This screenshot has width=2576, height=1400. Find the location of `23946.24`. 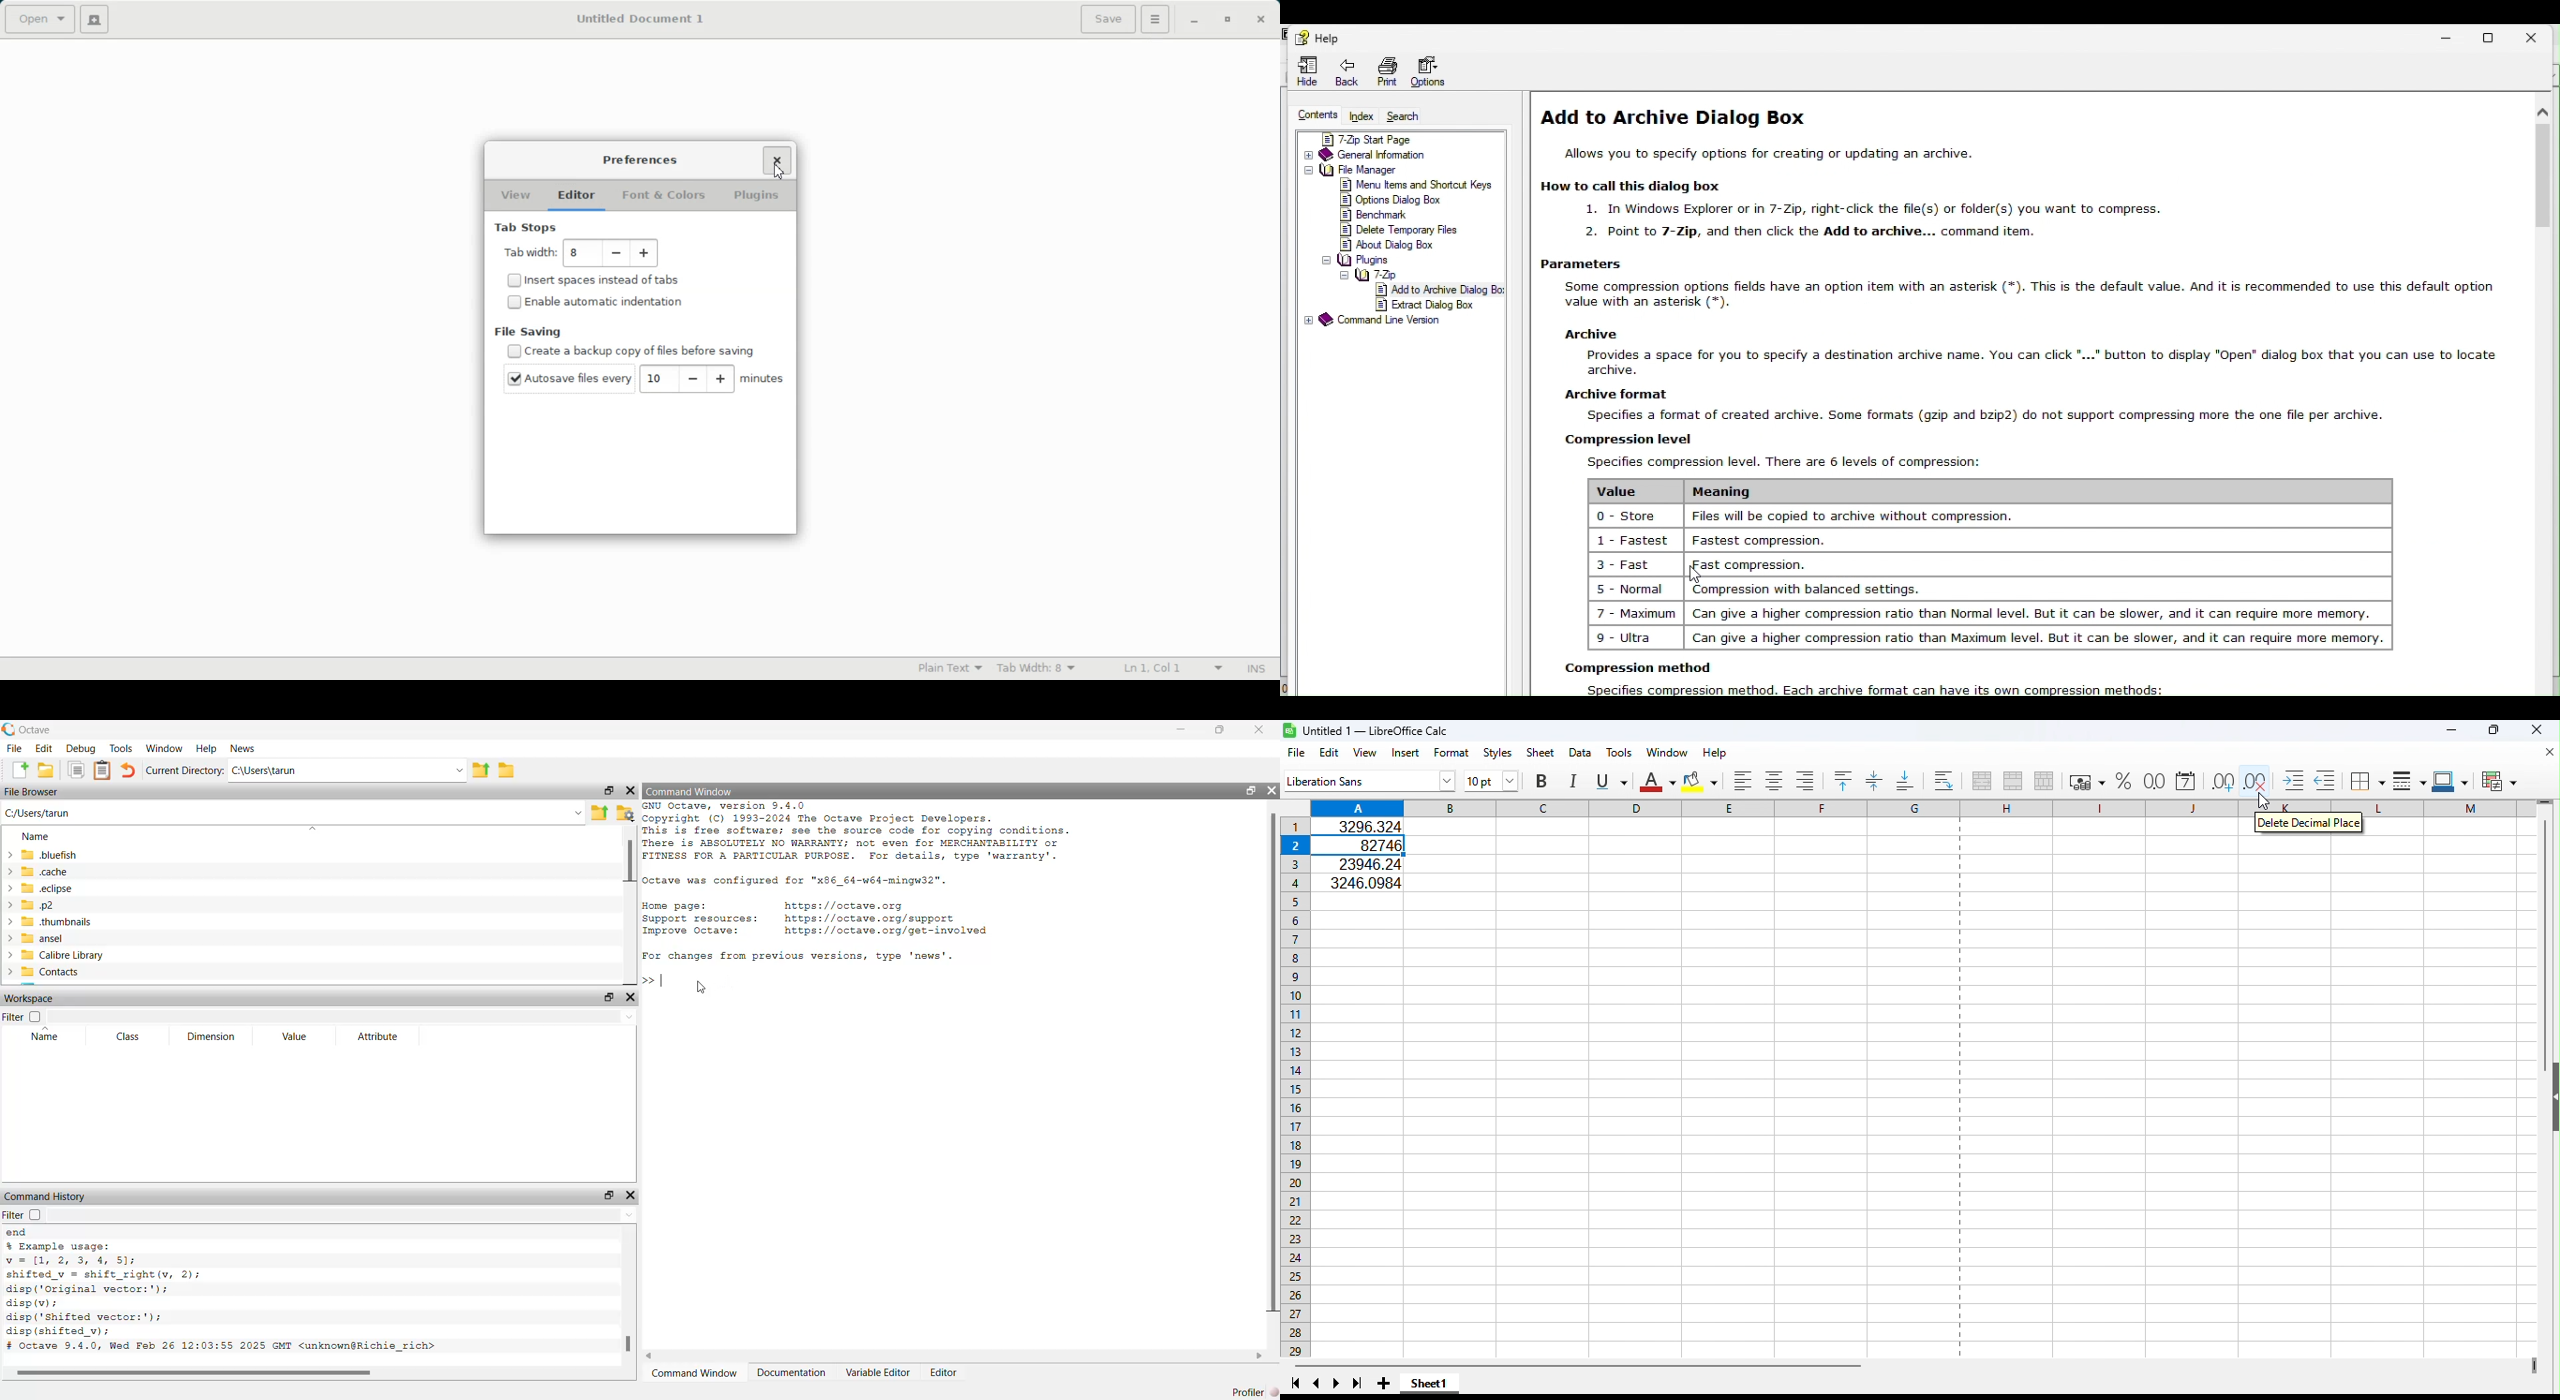

23946.24 is located at coordinates (1365, 864).